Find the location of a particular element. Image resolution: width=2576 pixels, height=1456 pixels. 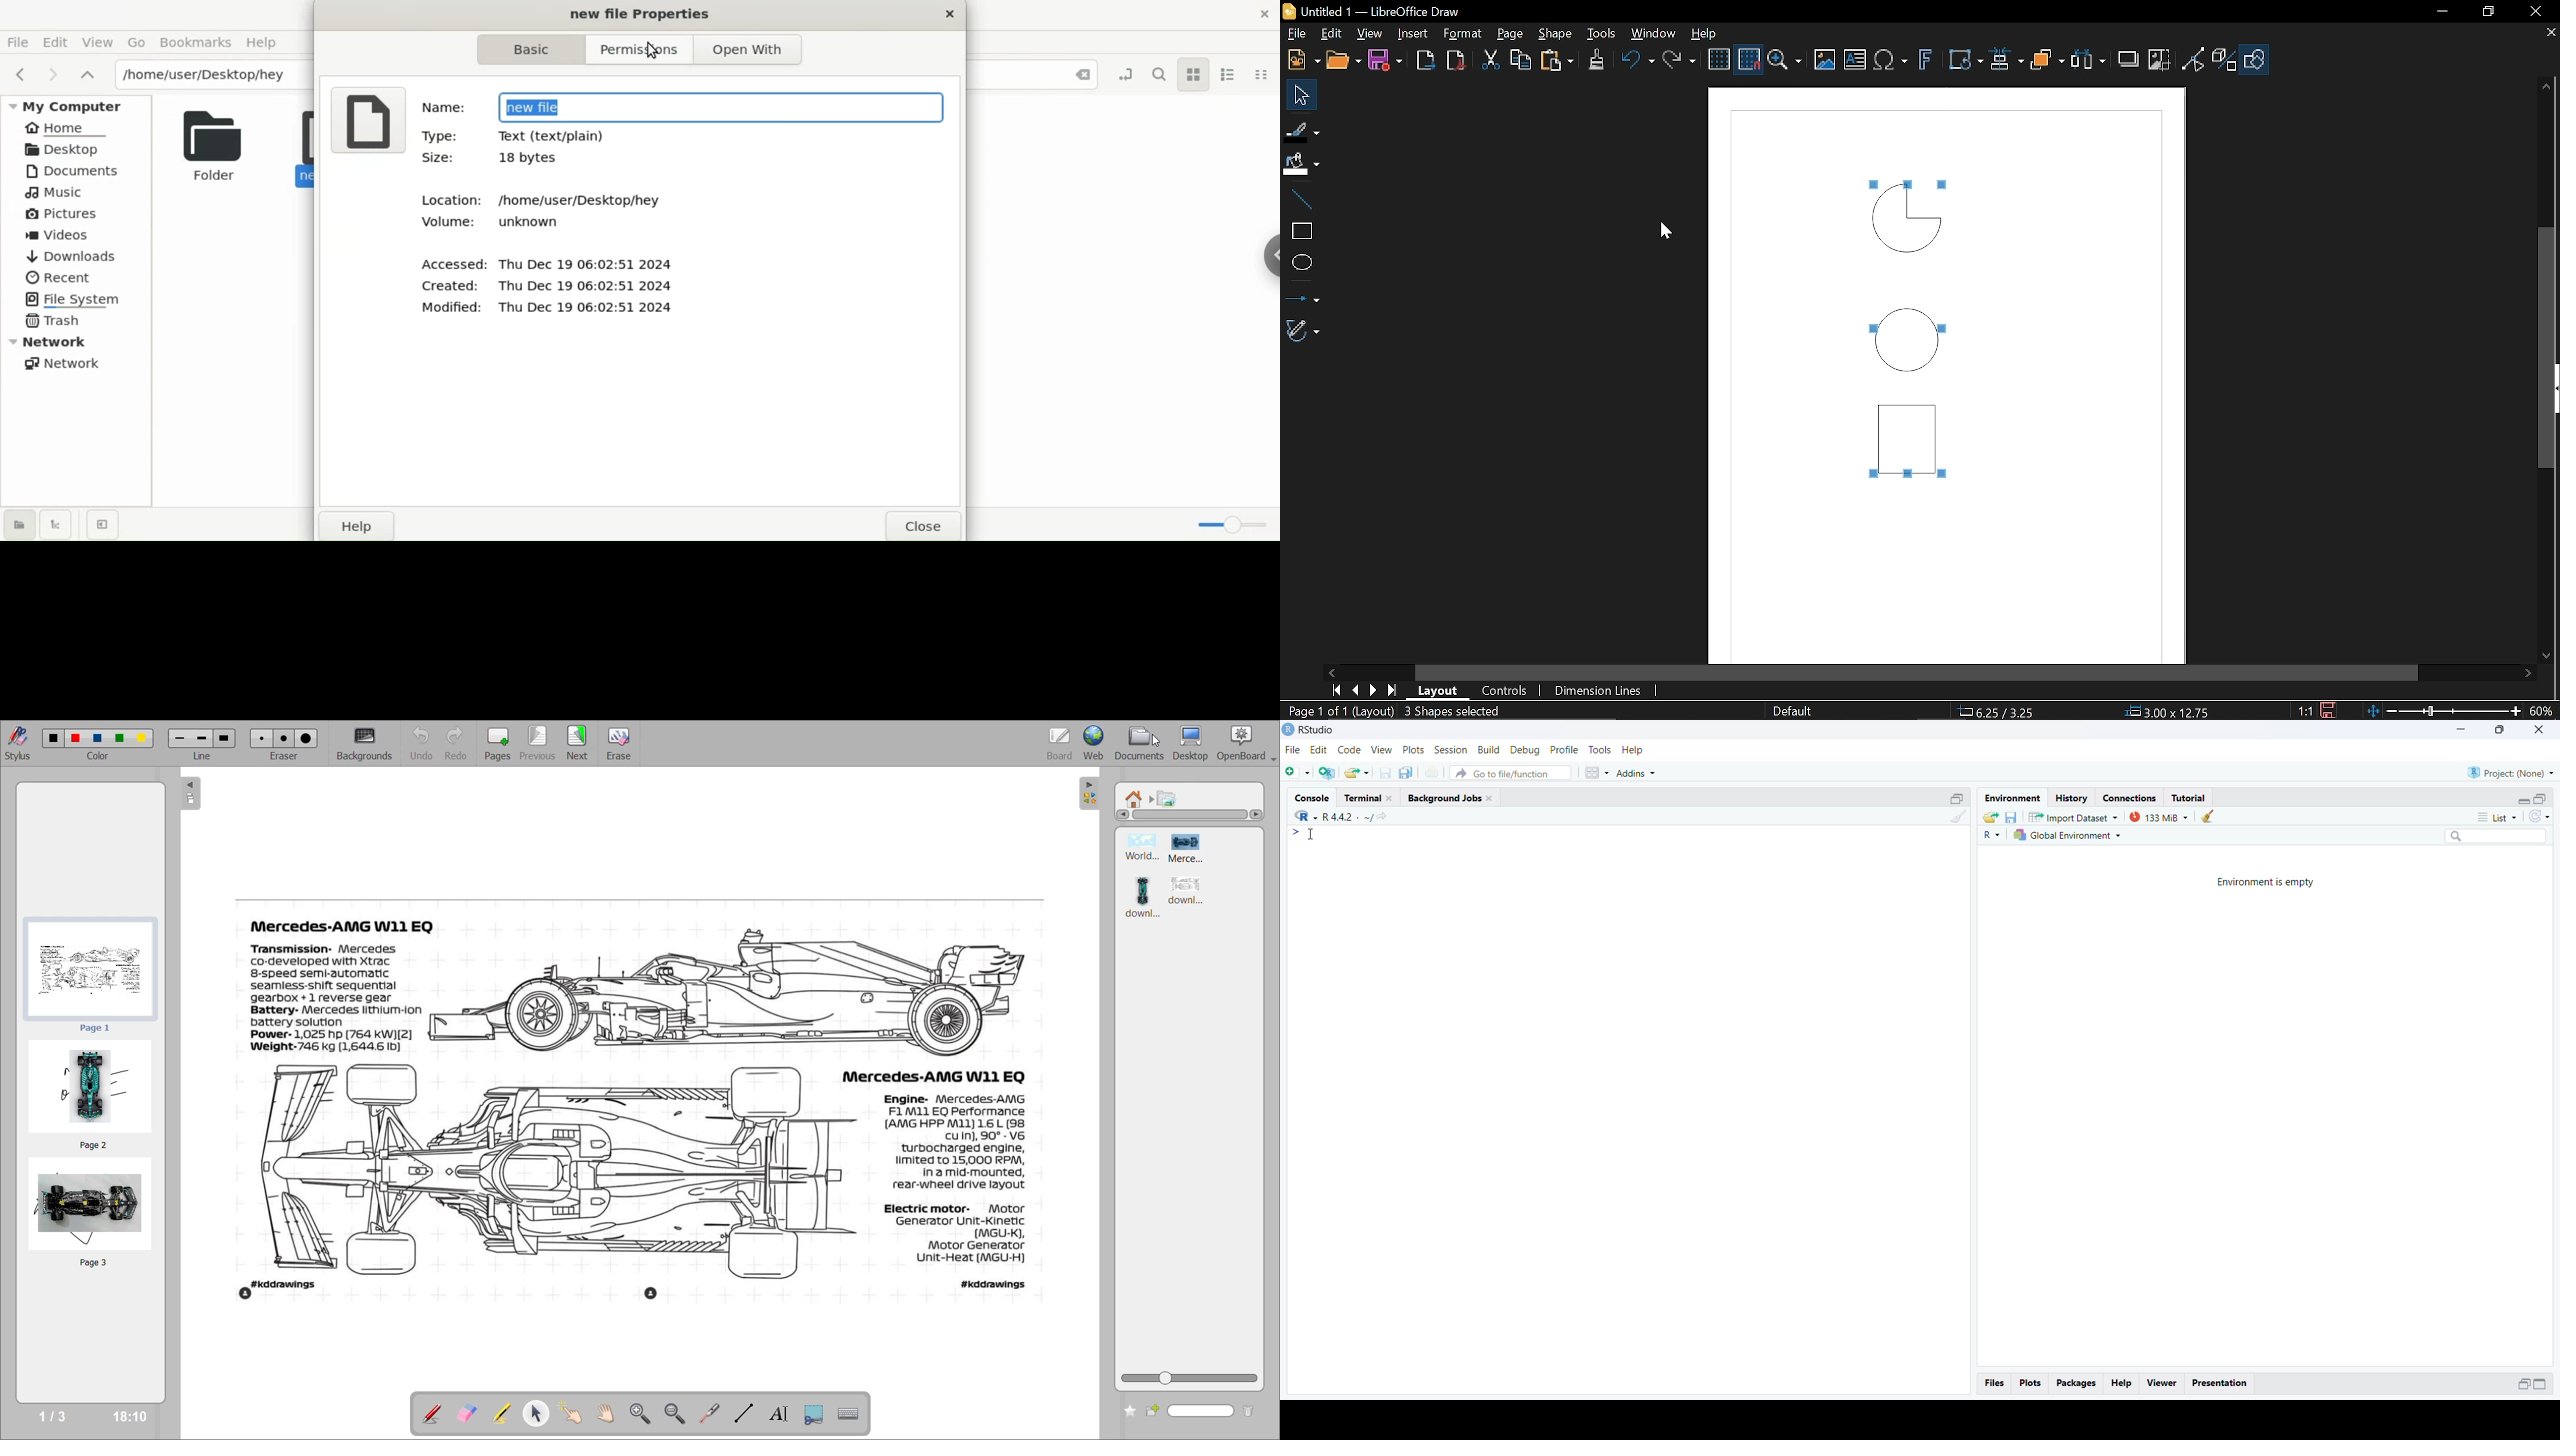

Refresh the list in the Environment is located at coordinates (2539, 818).